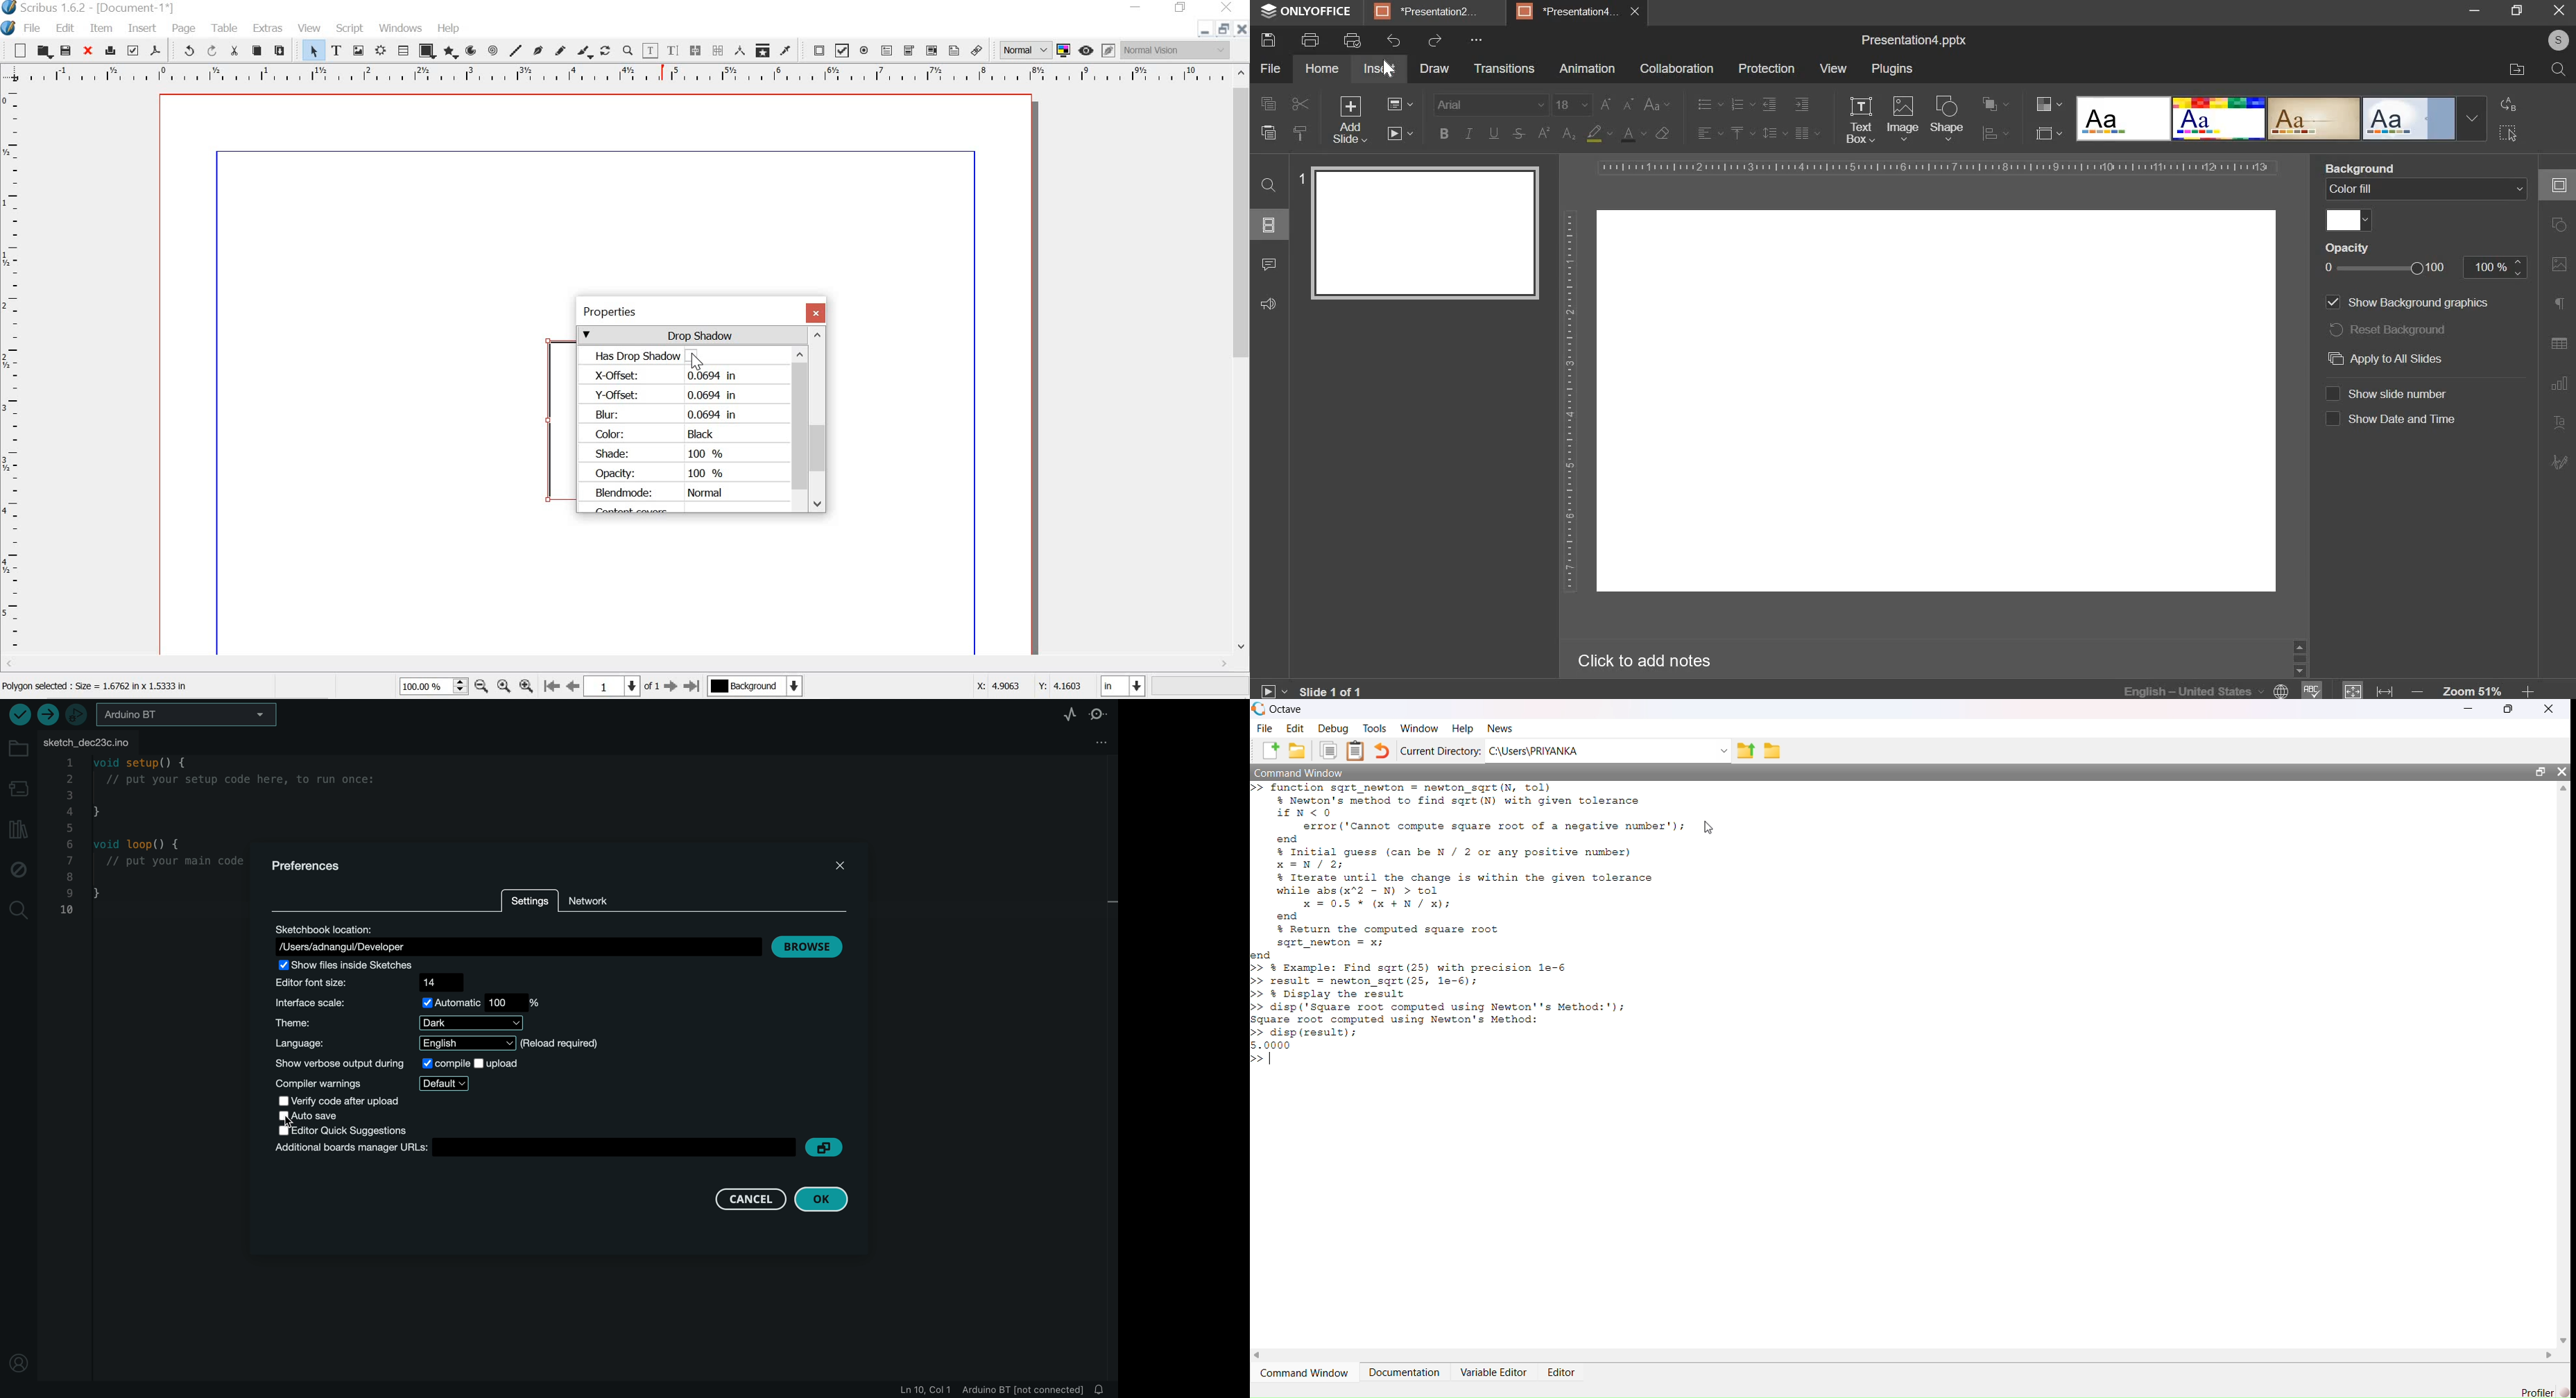 The image size is (2576, 1400). What do you see at coordinates (652, 687) in the screenshot?
I see `of 1` at bounding box center [652, 687].